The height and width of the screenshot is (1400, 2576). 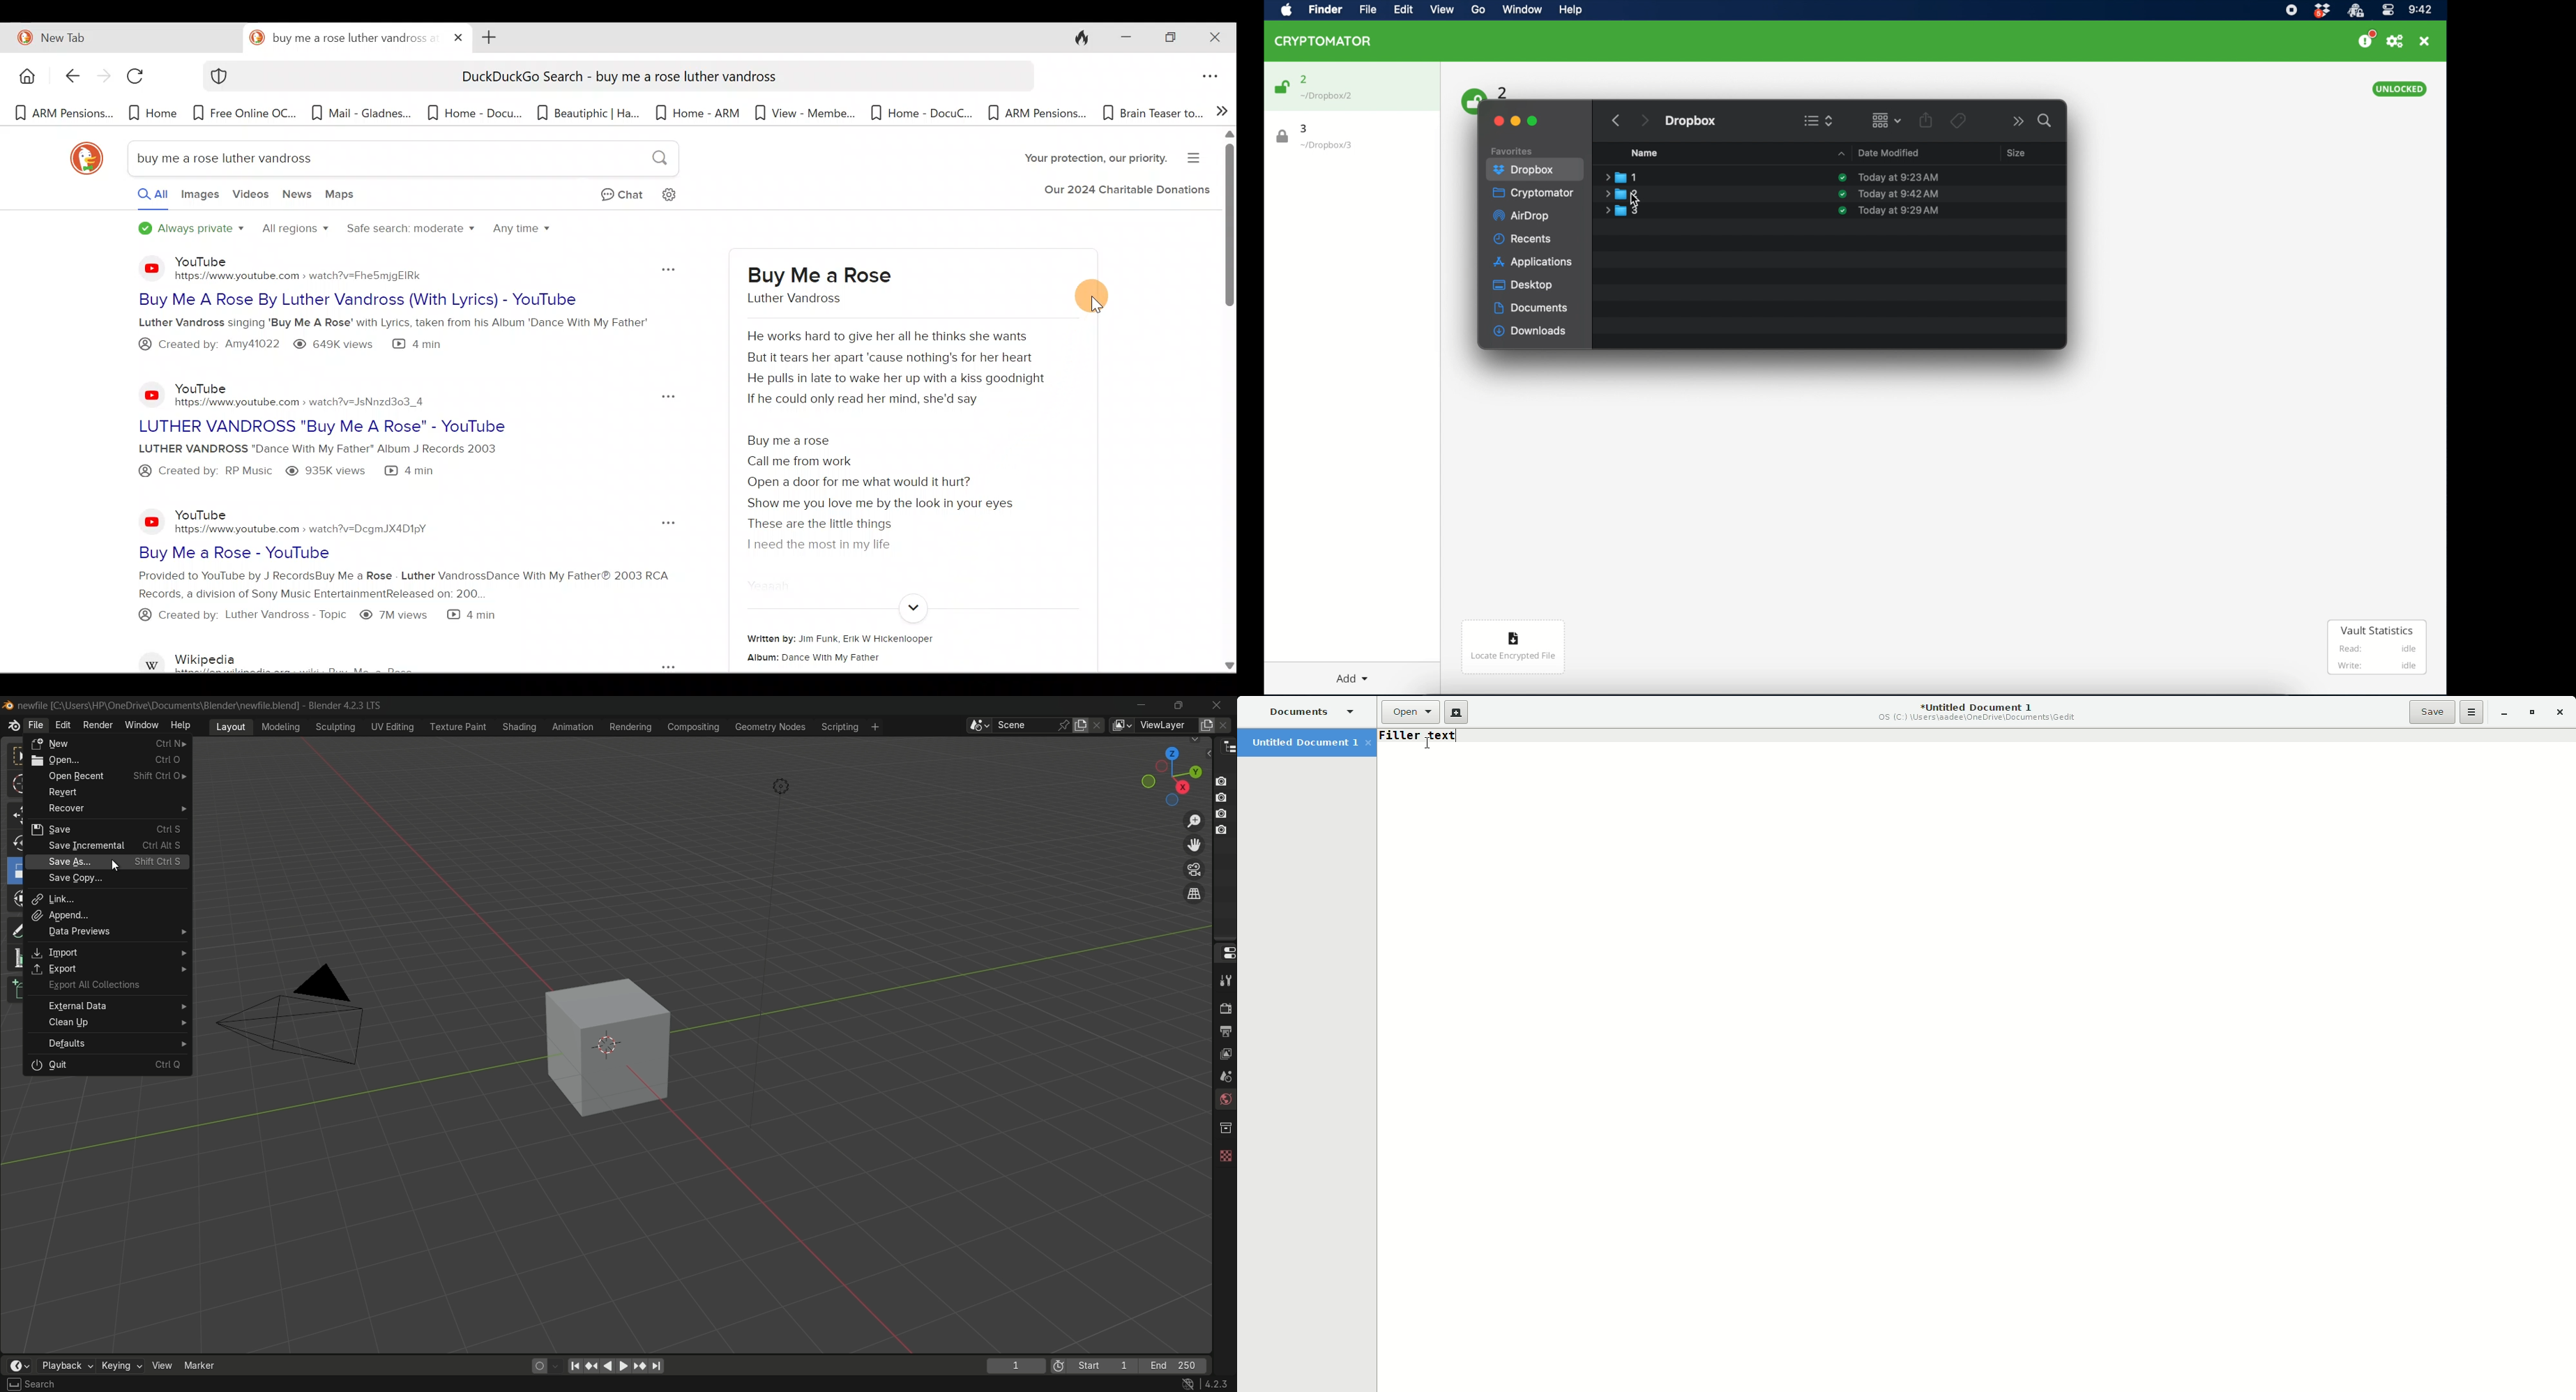 I want to click on view layer, so click(x=1224, y=1052).